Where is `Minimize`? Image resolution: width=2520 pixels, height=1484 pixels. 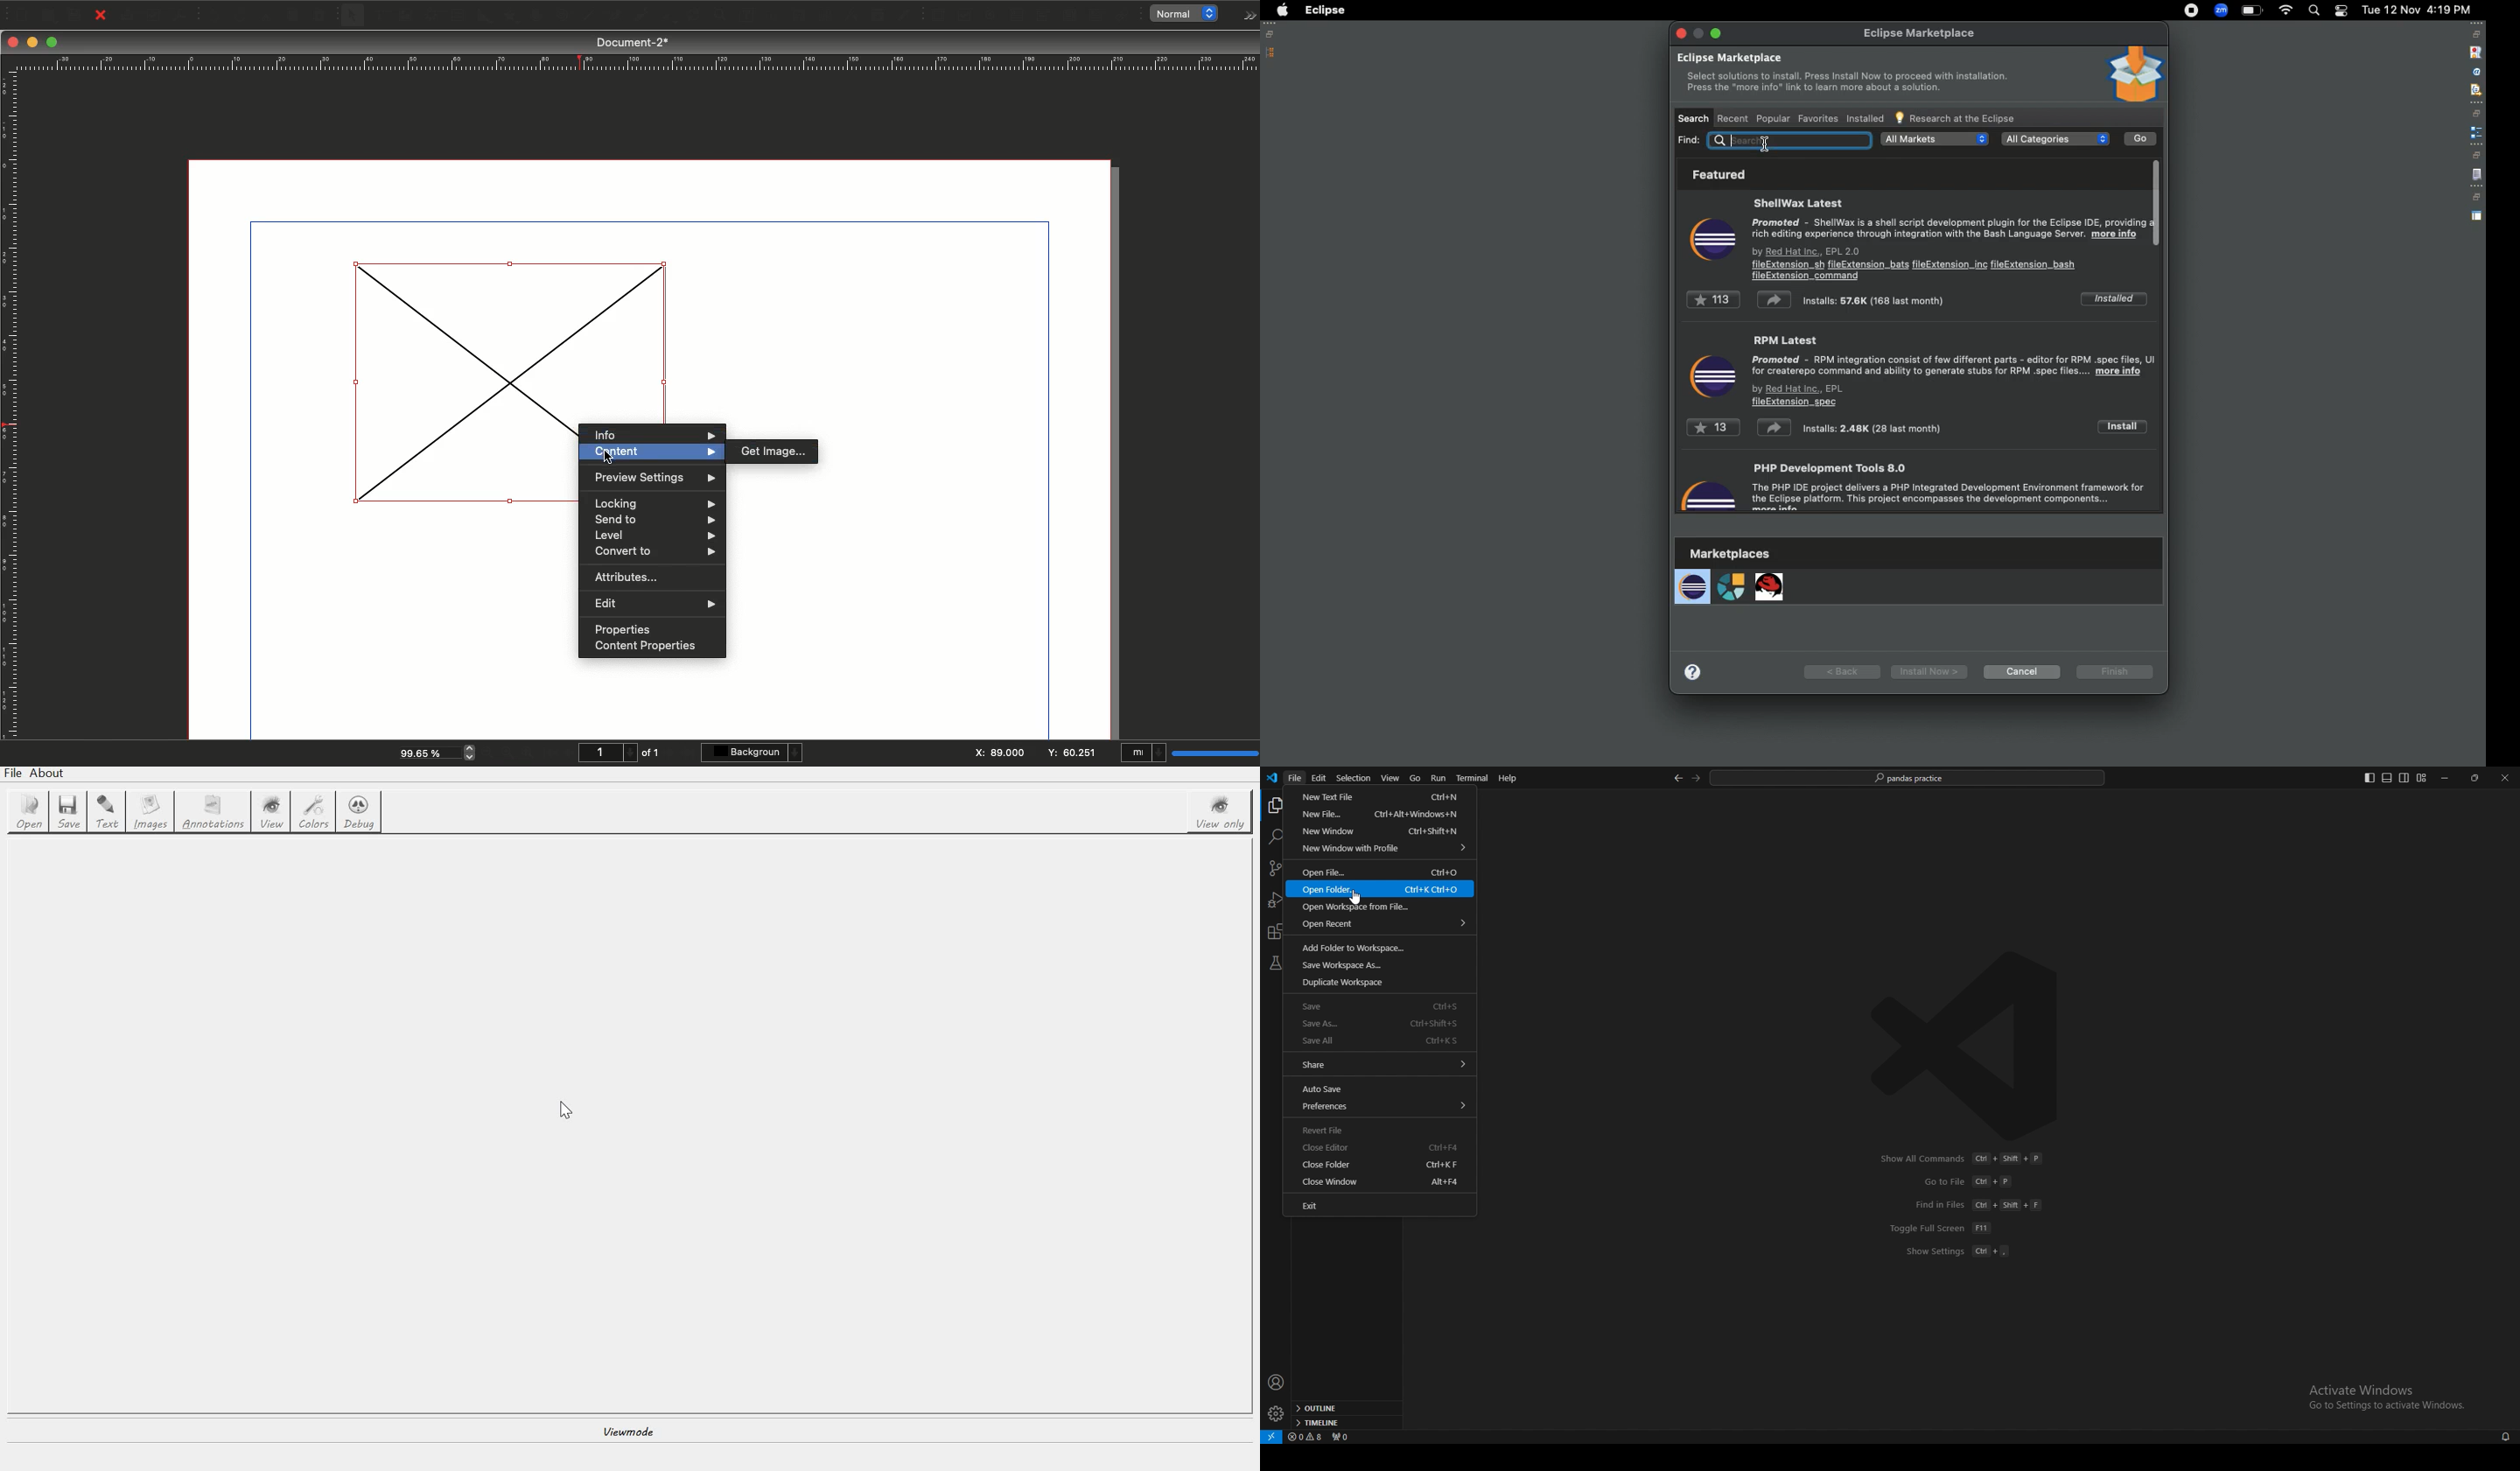
Minimize is located at coordinates (34, 43).